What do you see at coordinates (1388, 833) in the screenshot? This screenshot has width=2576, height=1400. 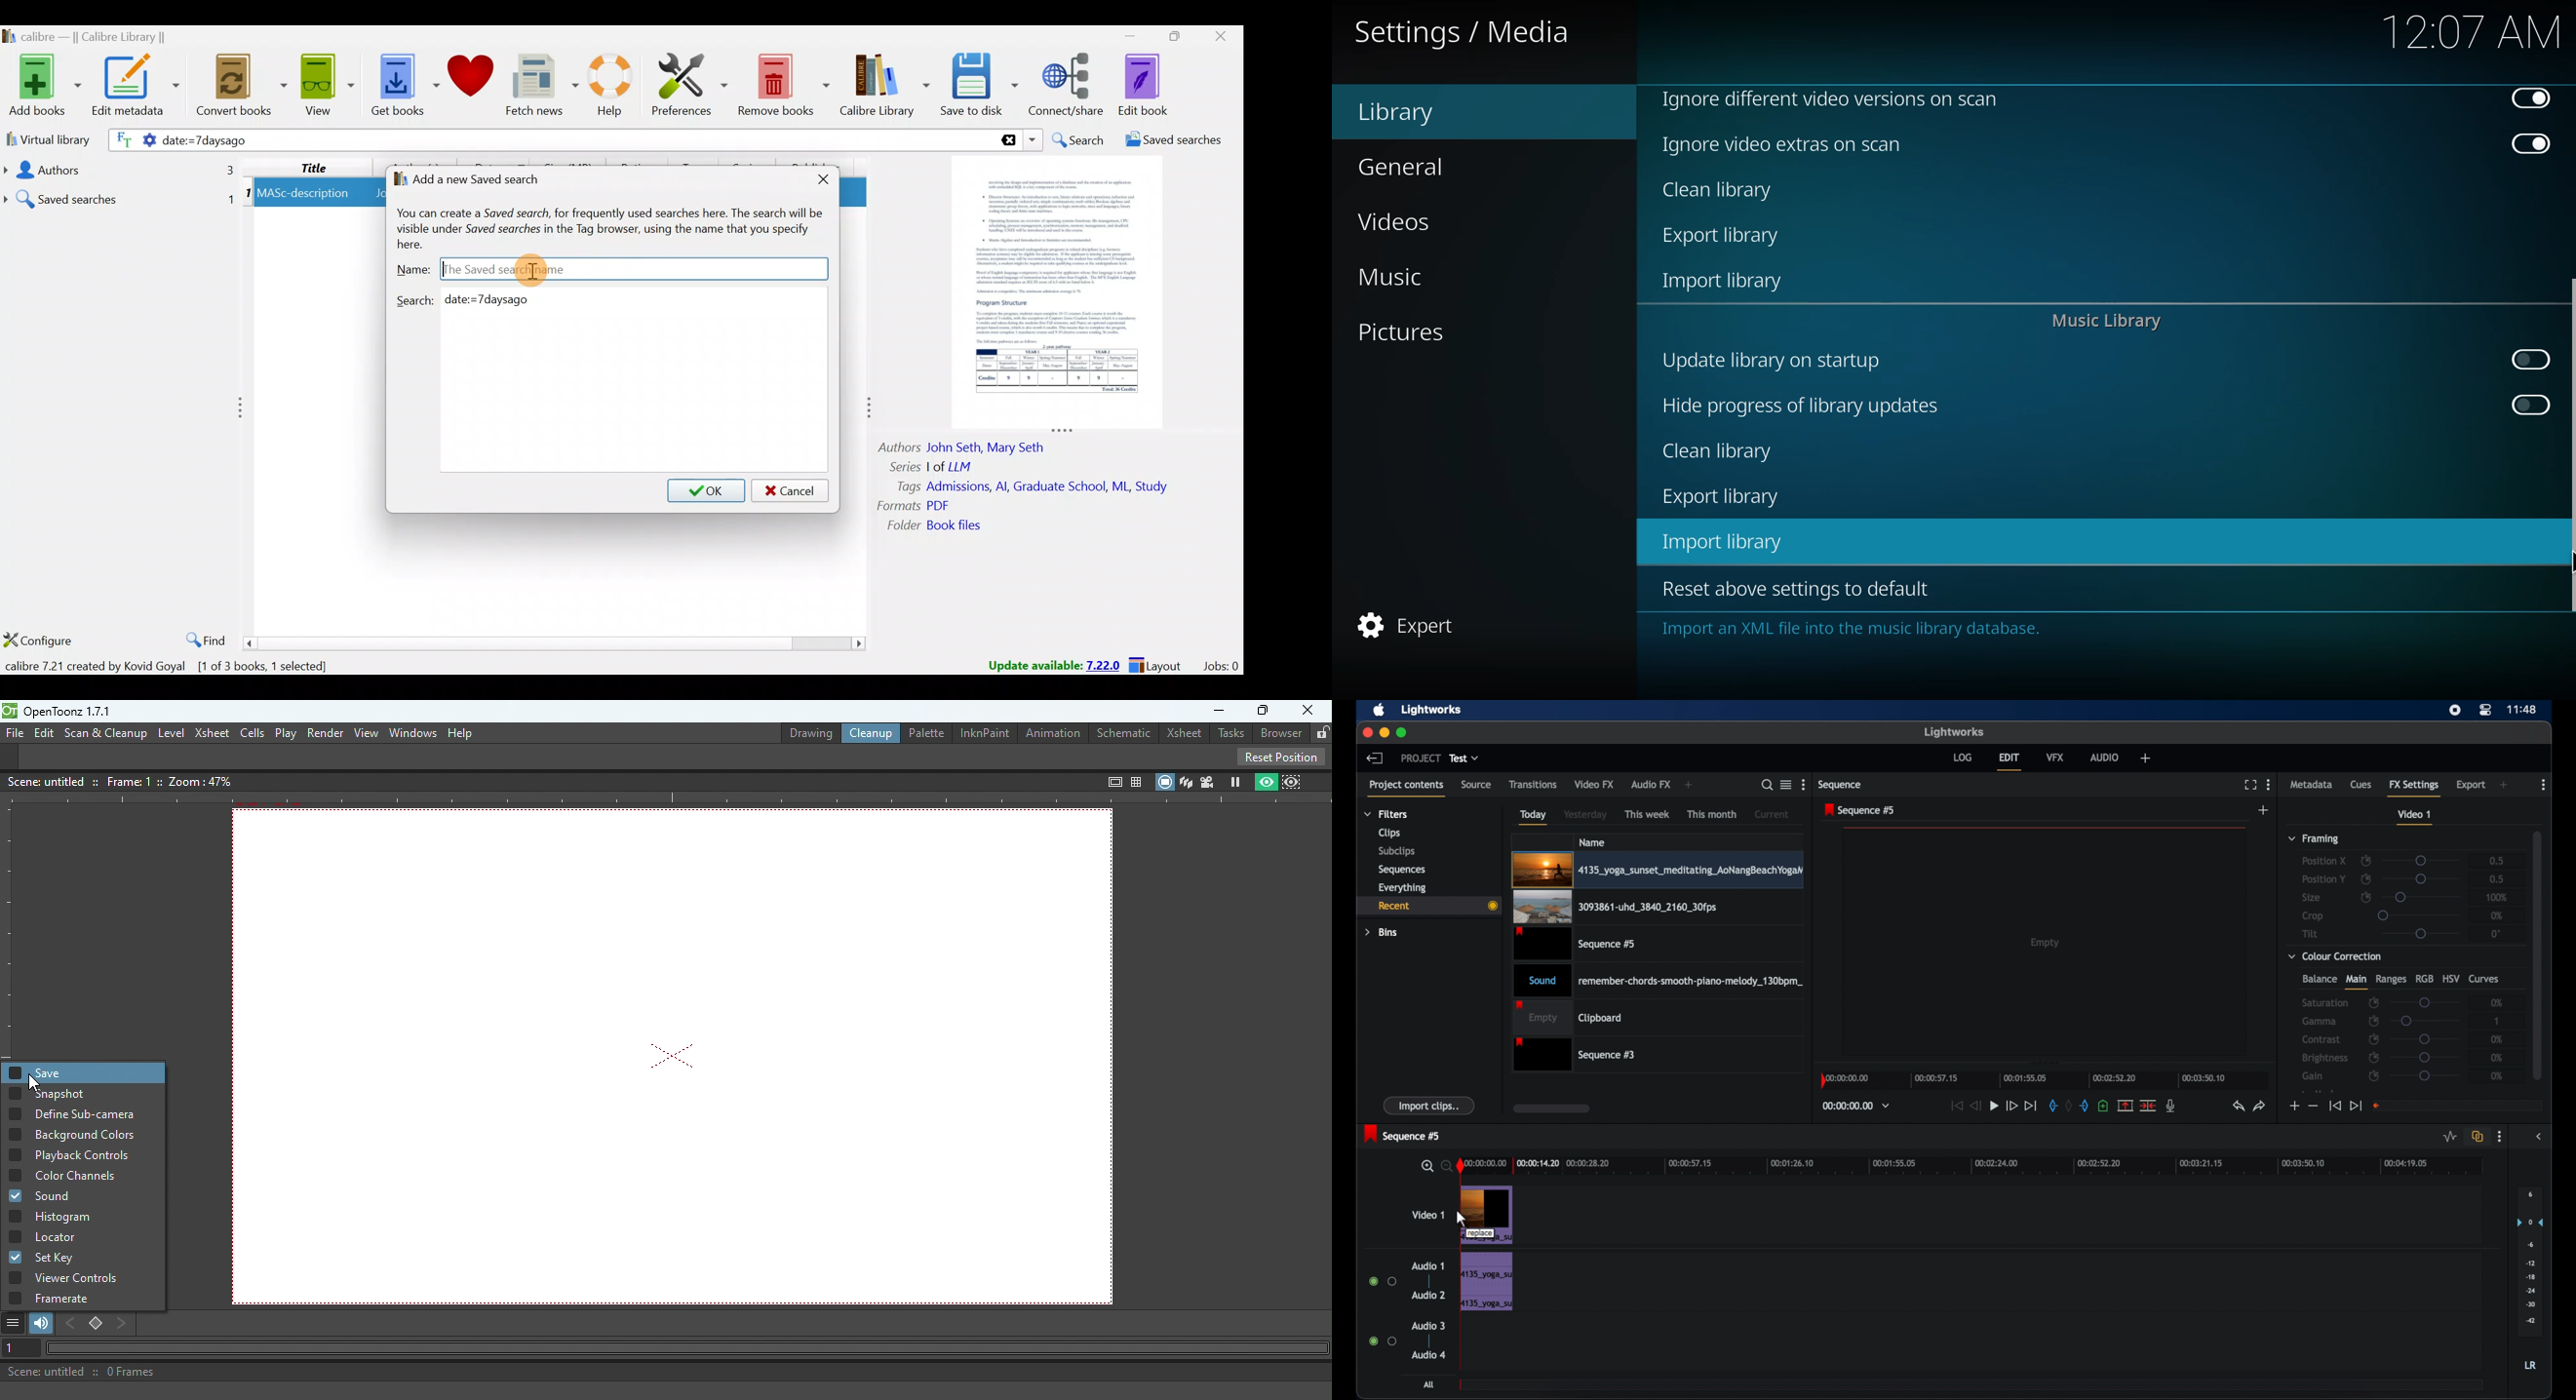 I see `clips` at bounding box center [1388, 833].